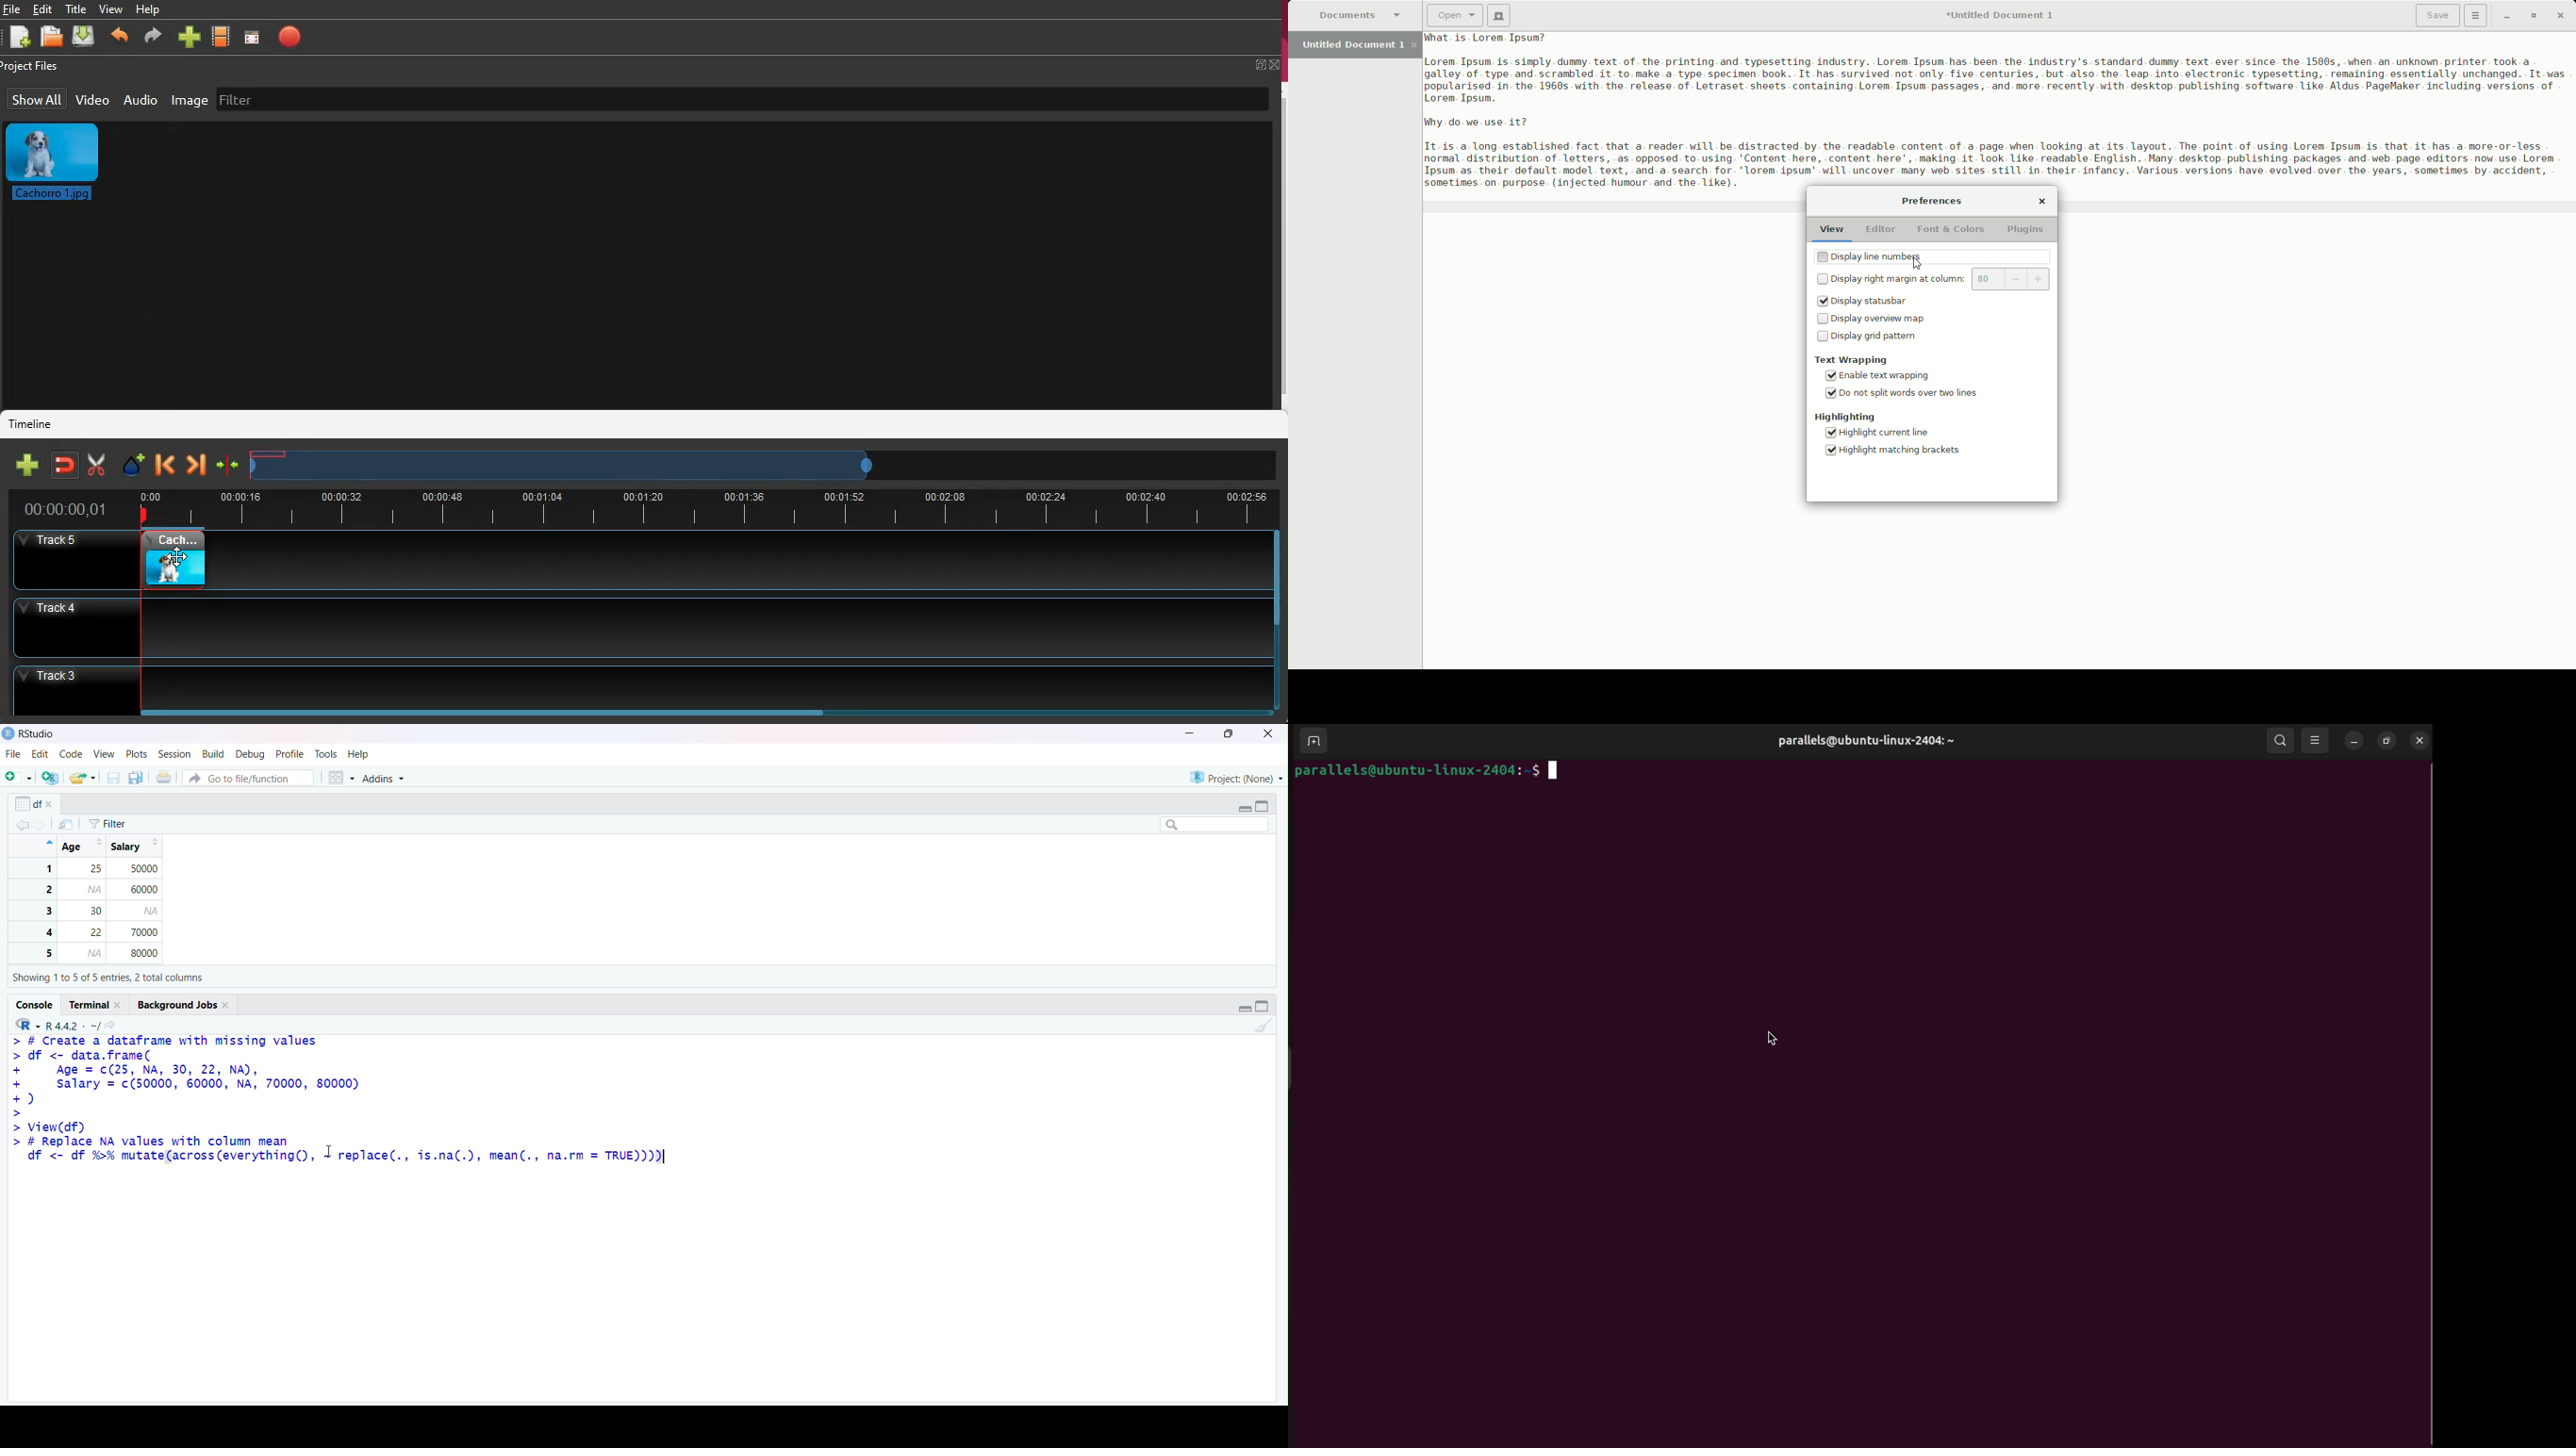 The image size is (2576, 1456). I want to click on Preferences, so click(1935, 202).